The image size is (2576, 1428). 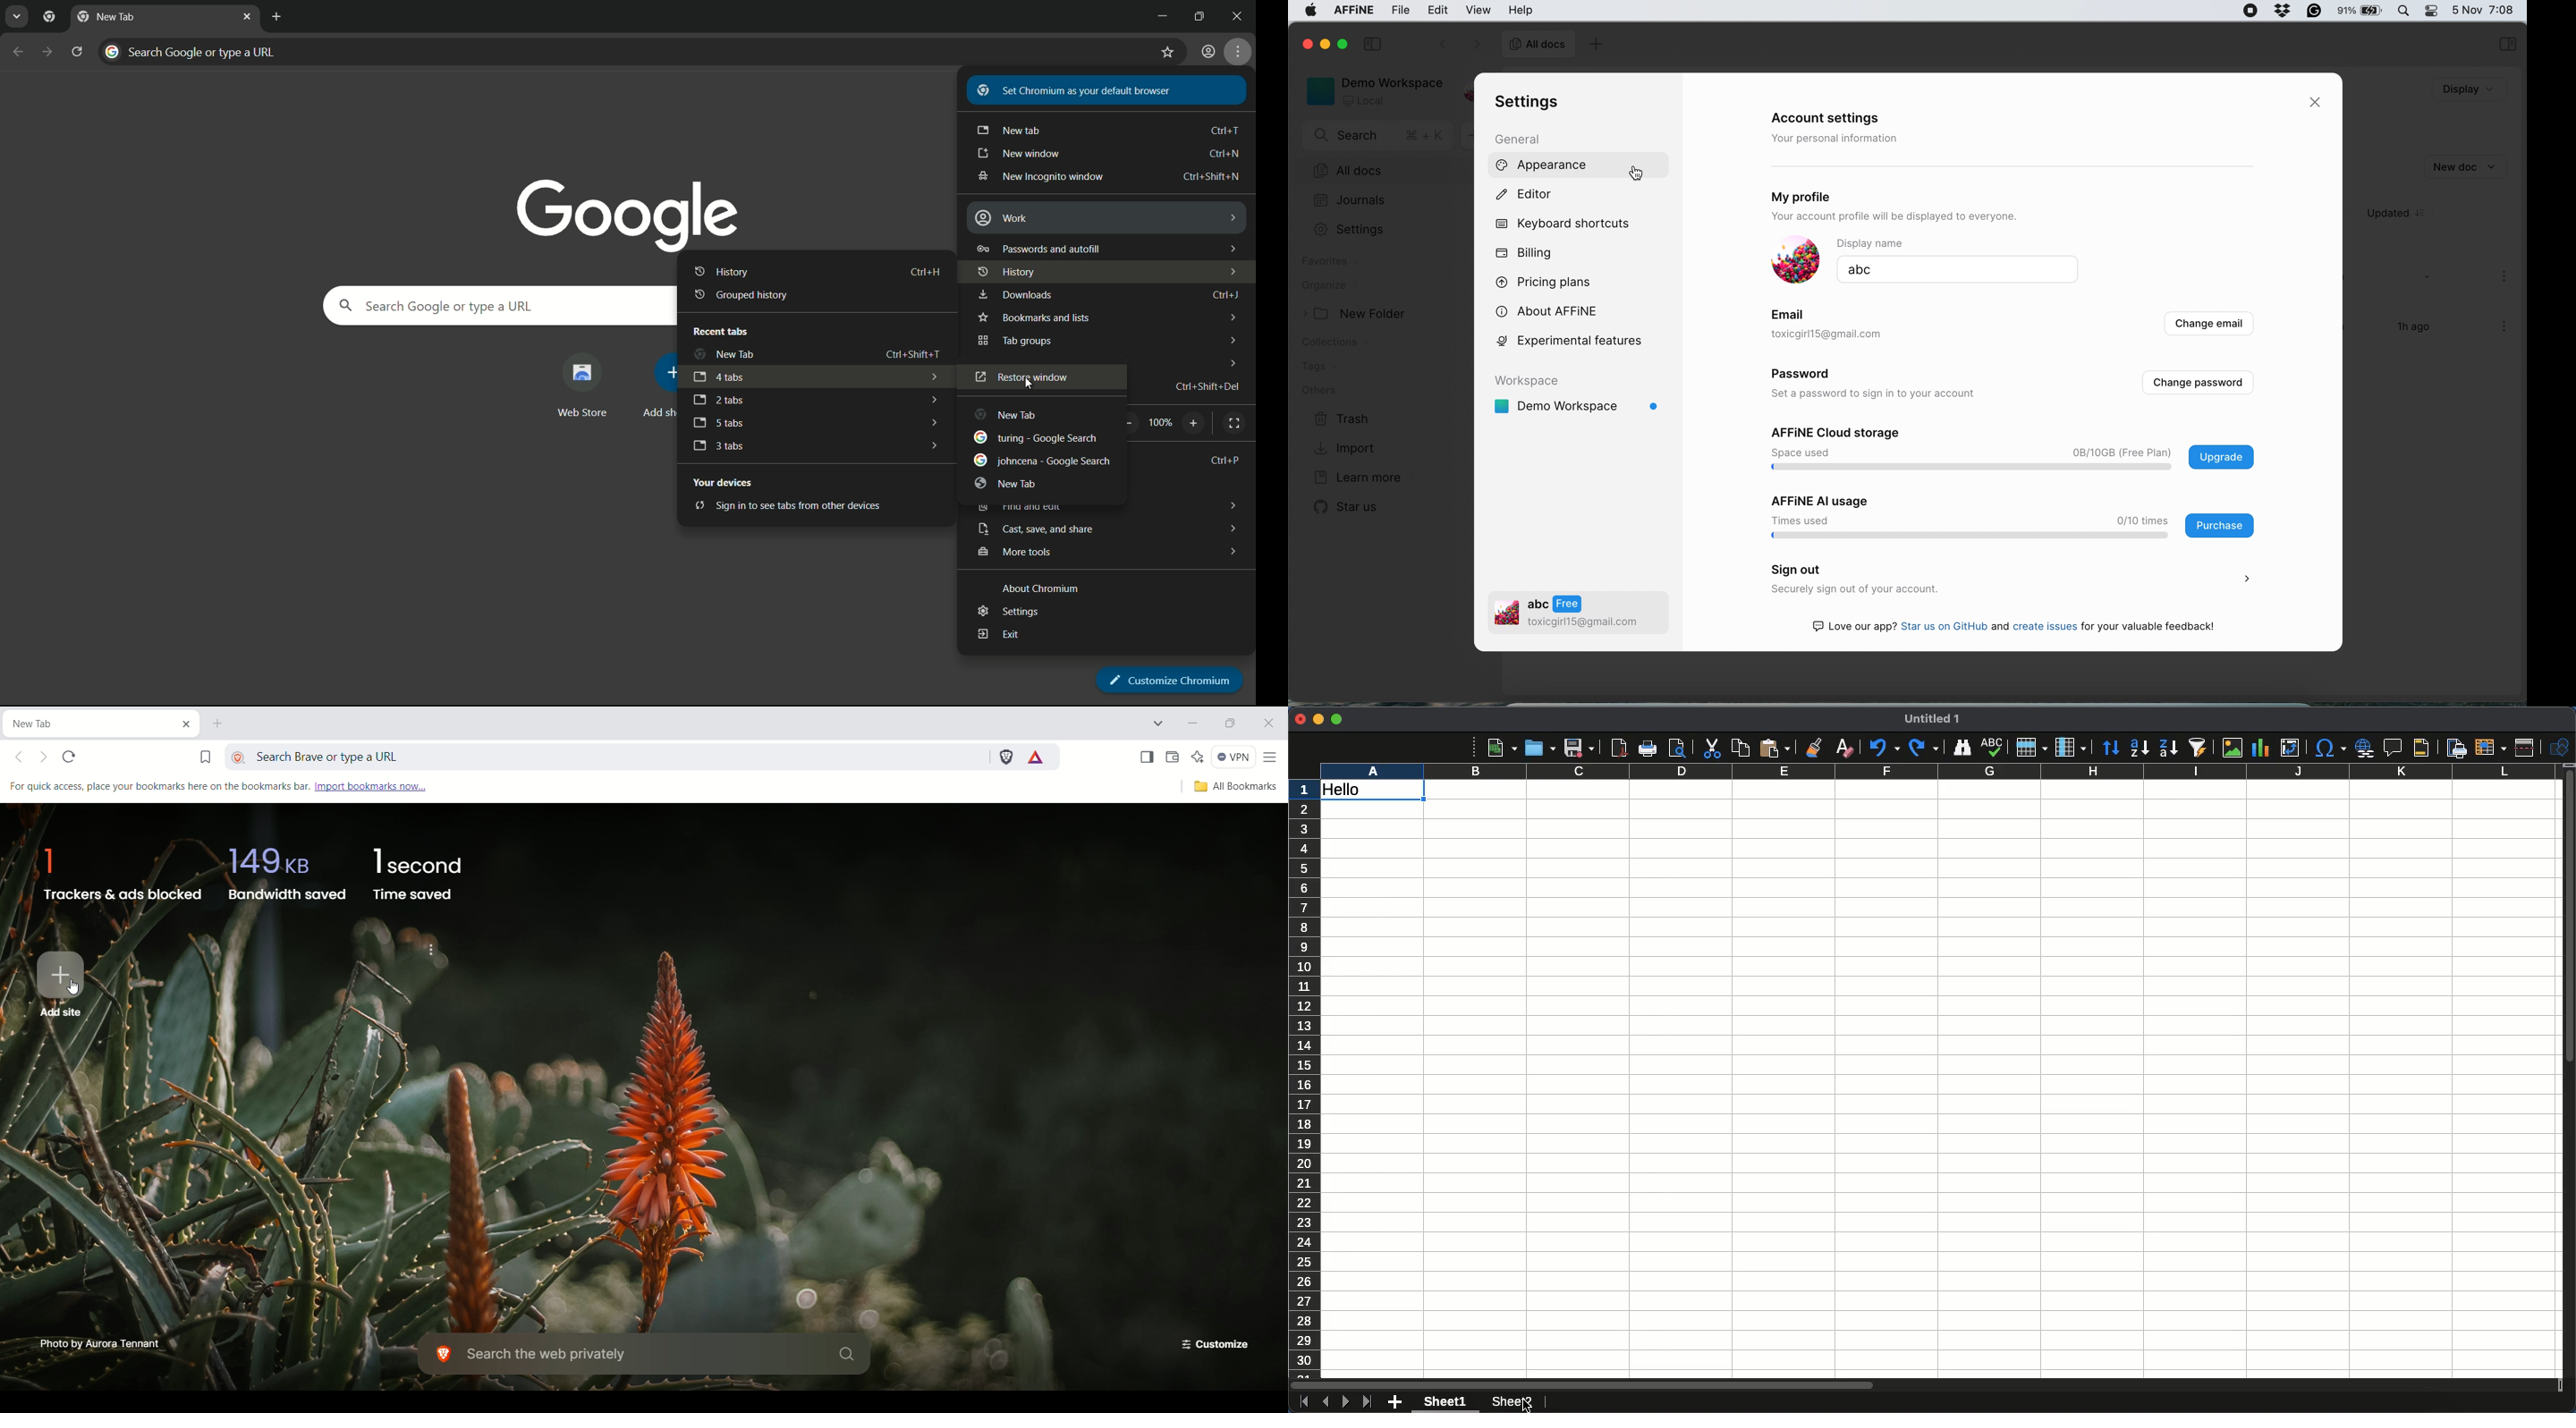 What do you see at coordinates (1795, 315) in the screenshot?
I see `email` at bounding box center [1795, 315].